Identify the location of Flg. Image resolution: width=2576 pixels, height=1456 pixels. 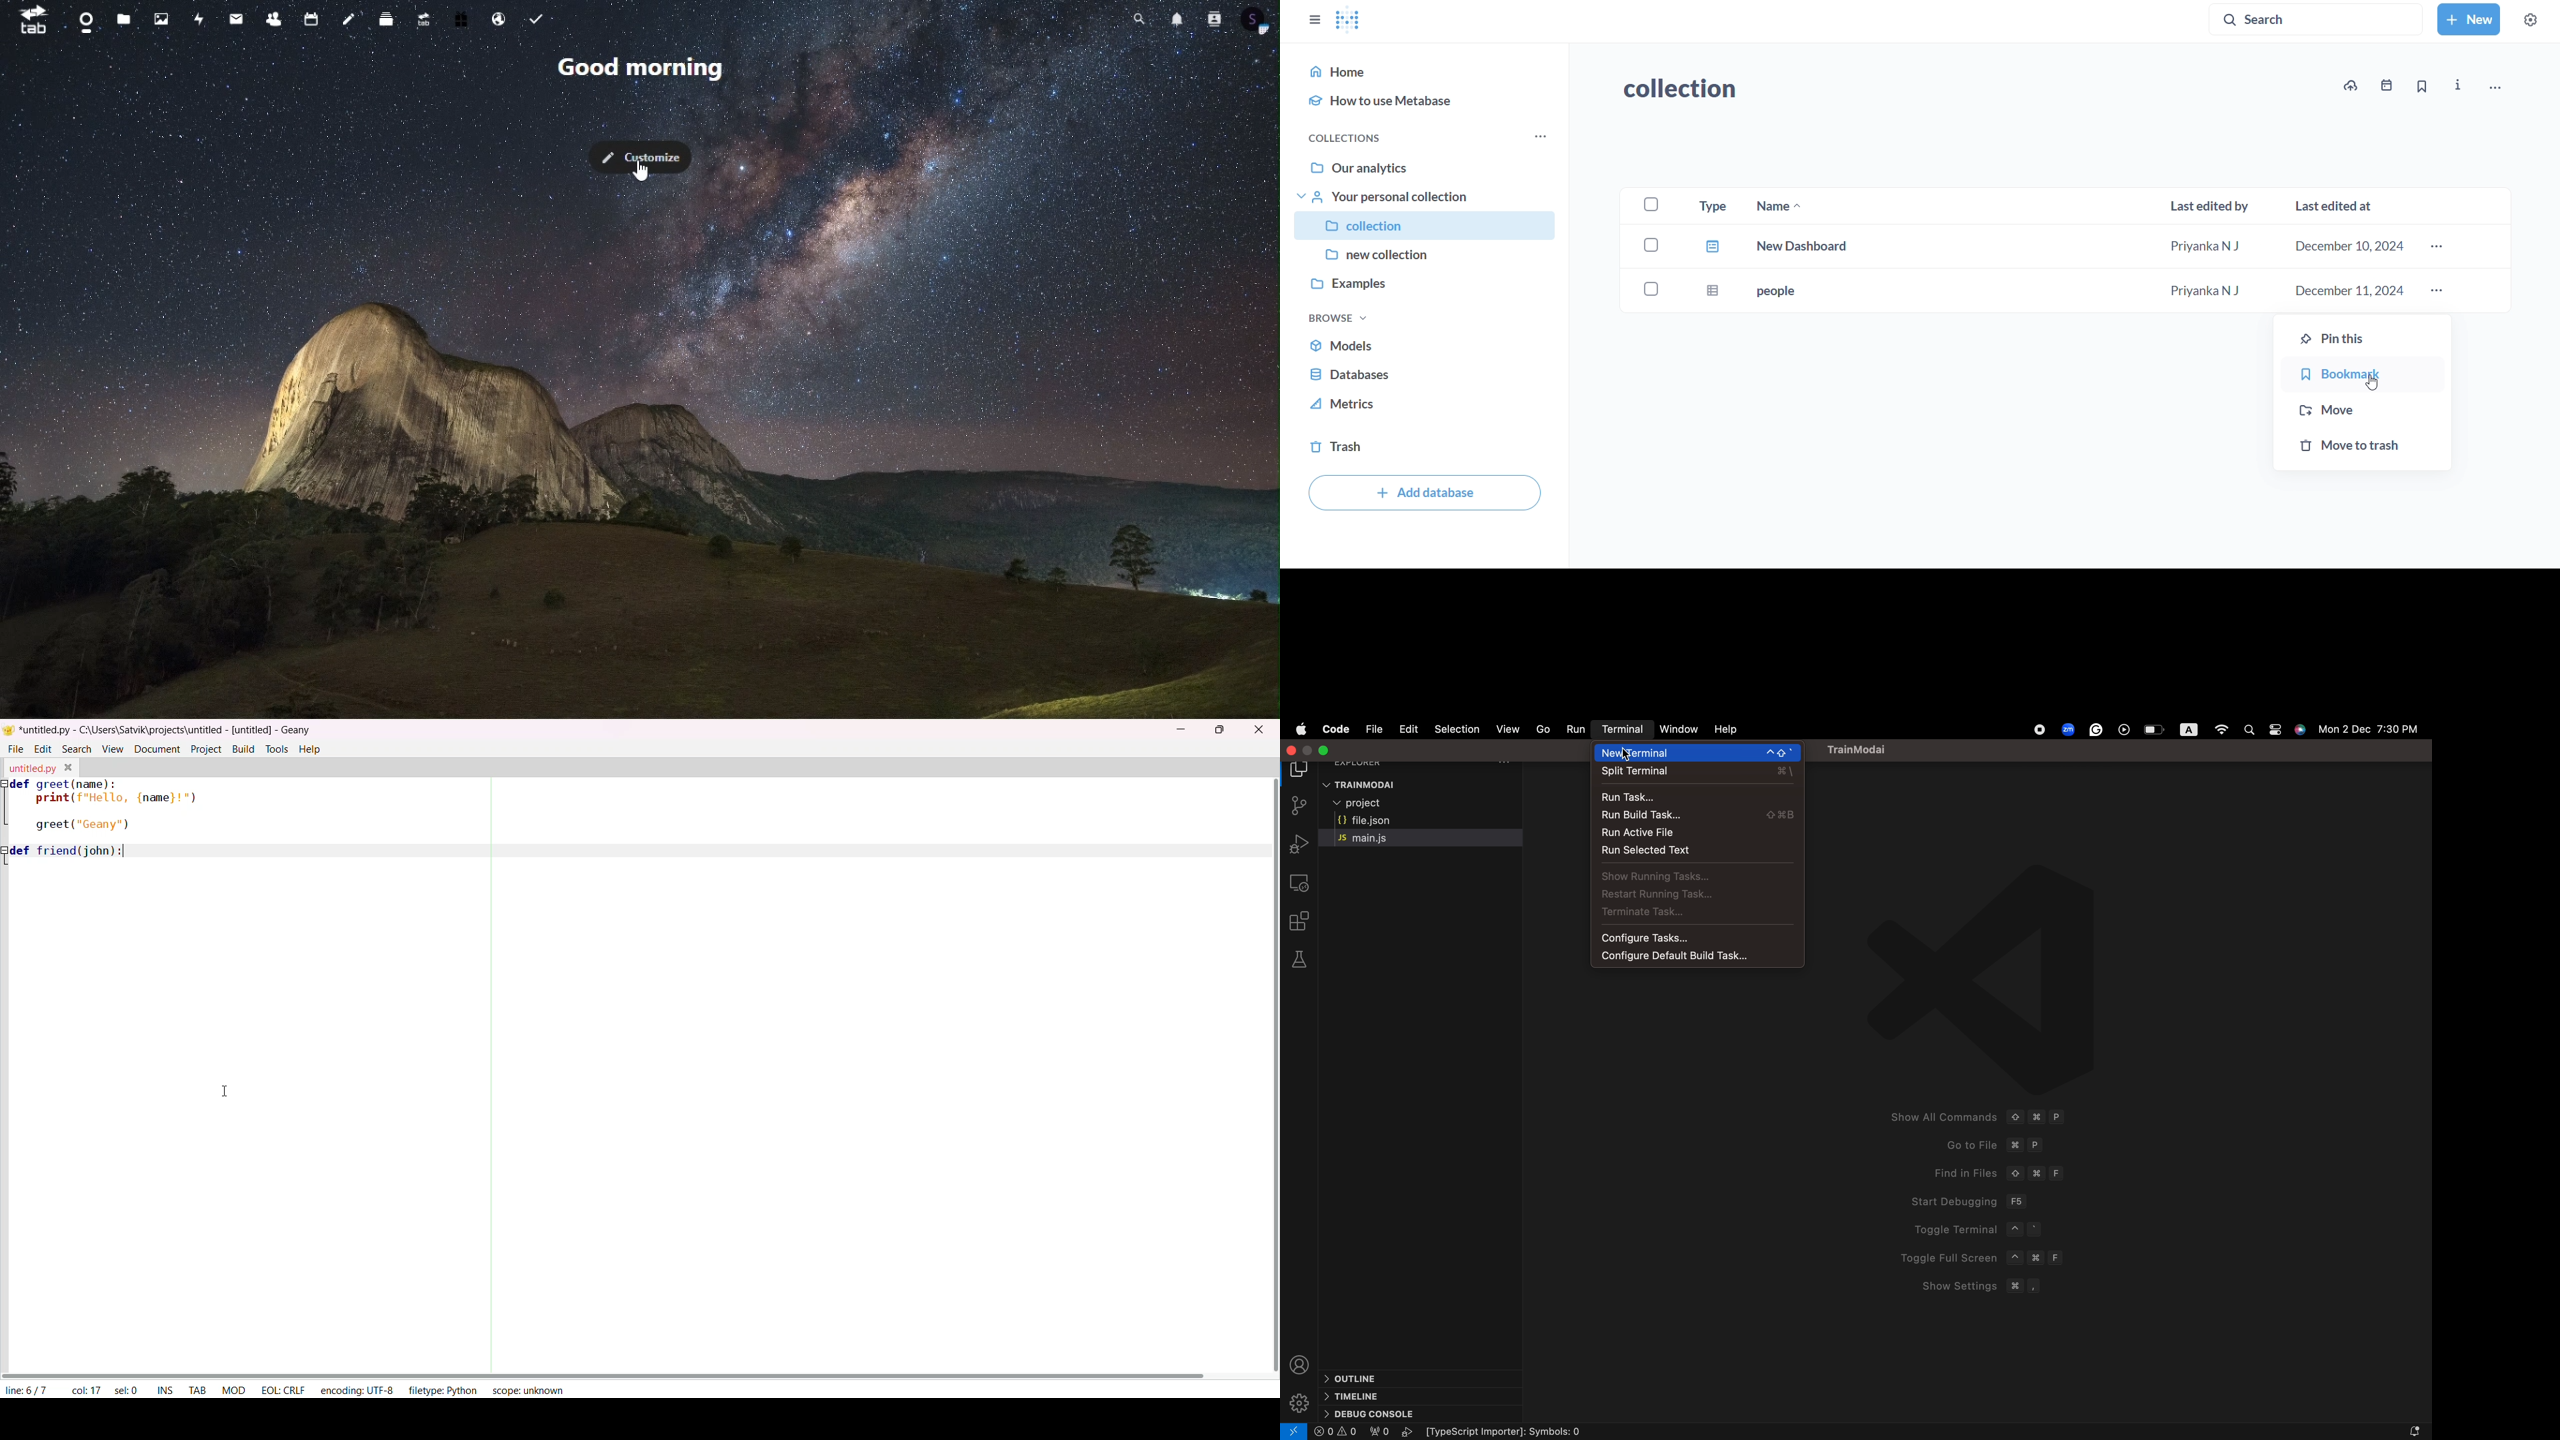
(1378, 1433).